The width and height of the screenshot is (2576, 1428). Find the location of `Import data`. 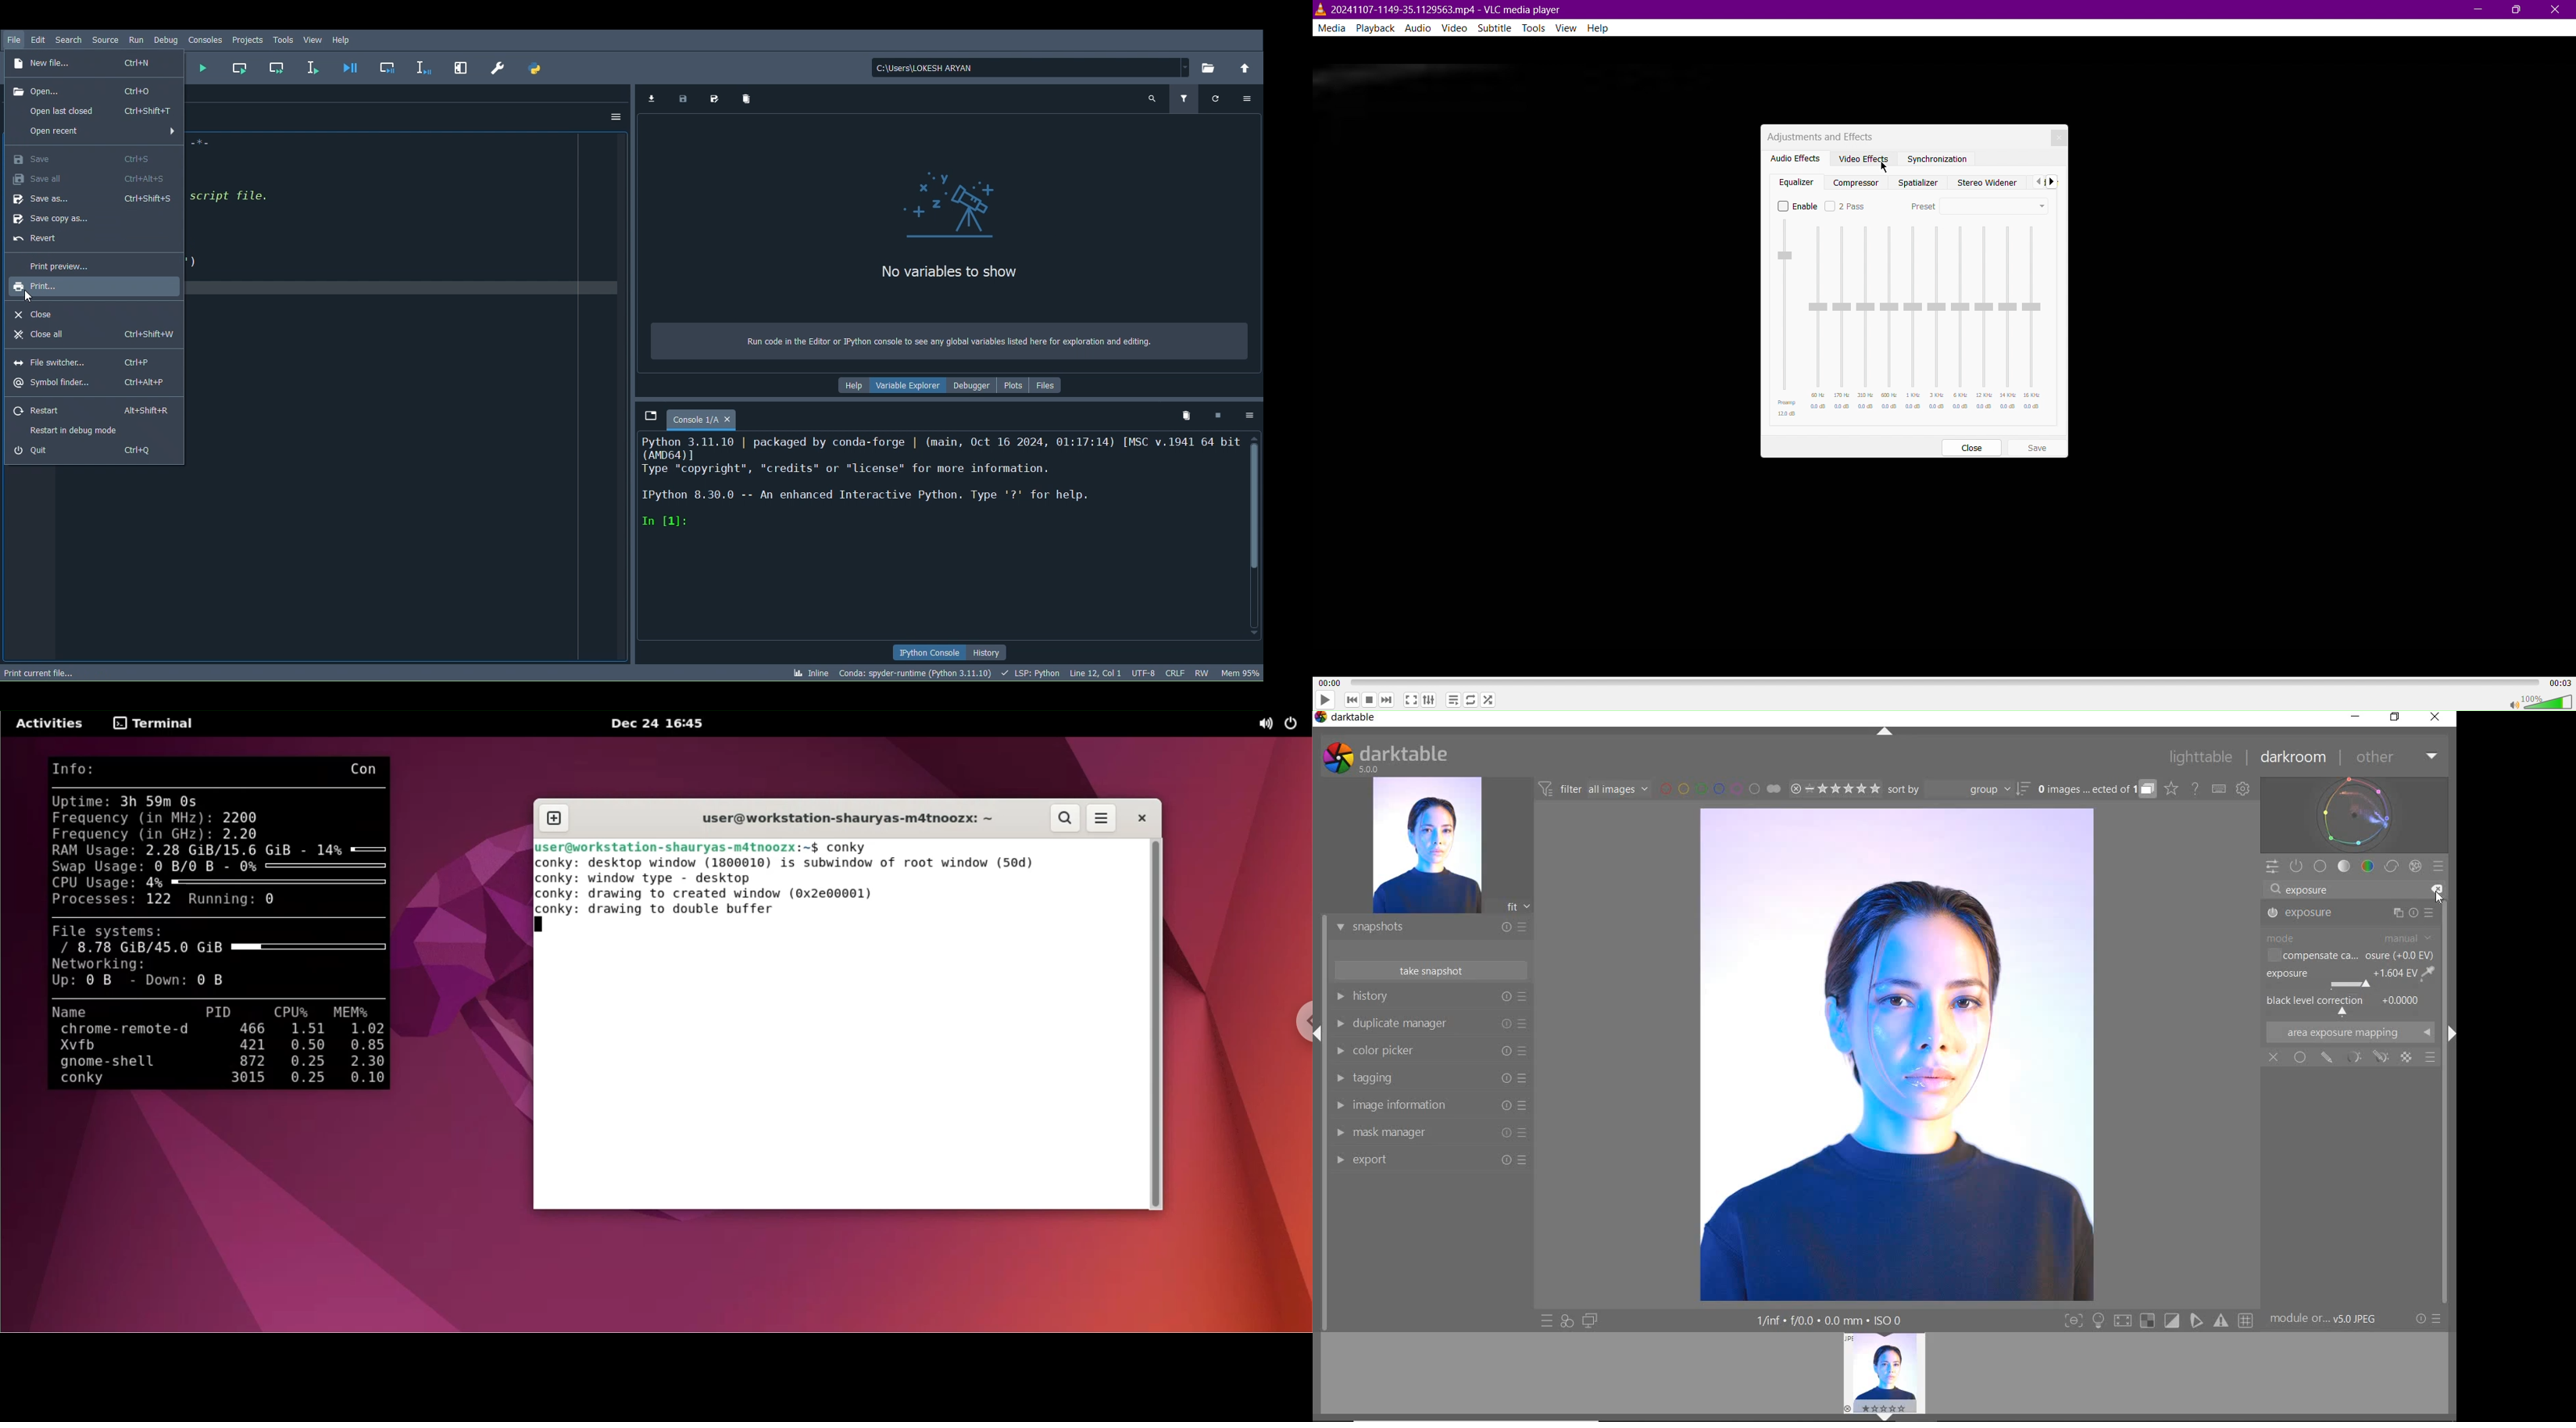

Import data is located at coordinates (651, 98).